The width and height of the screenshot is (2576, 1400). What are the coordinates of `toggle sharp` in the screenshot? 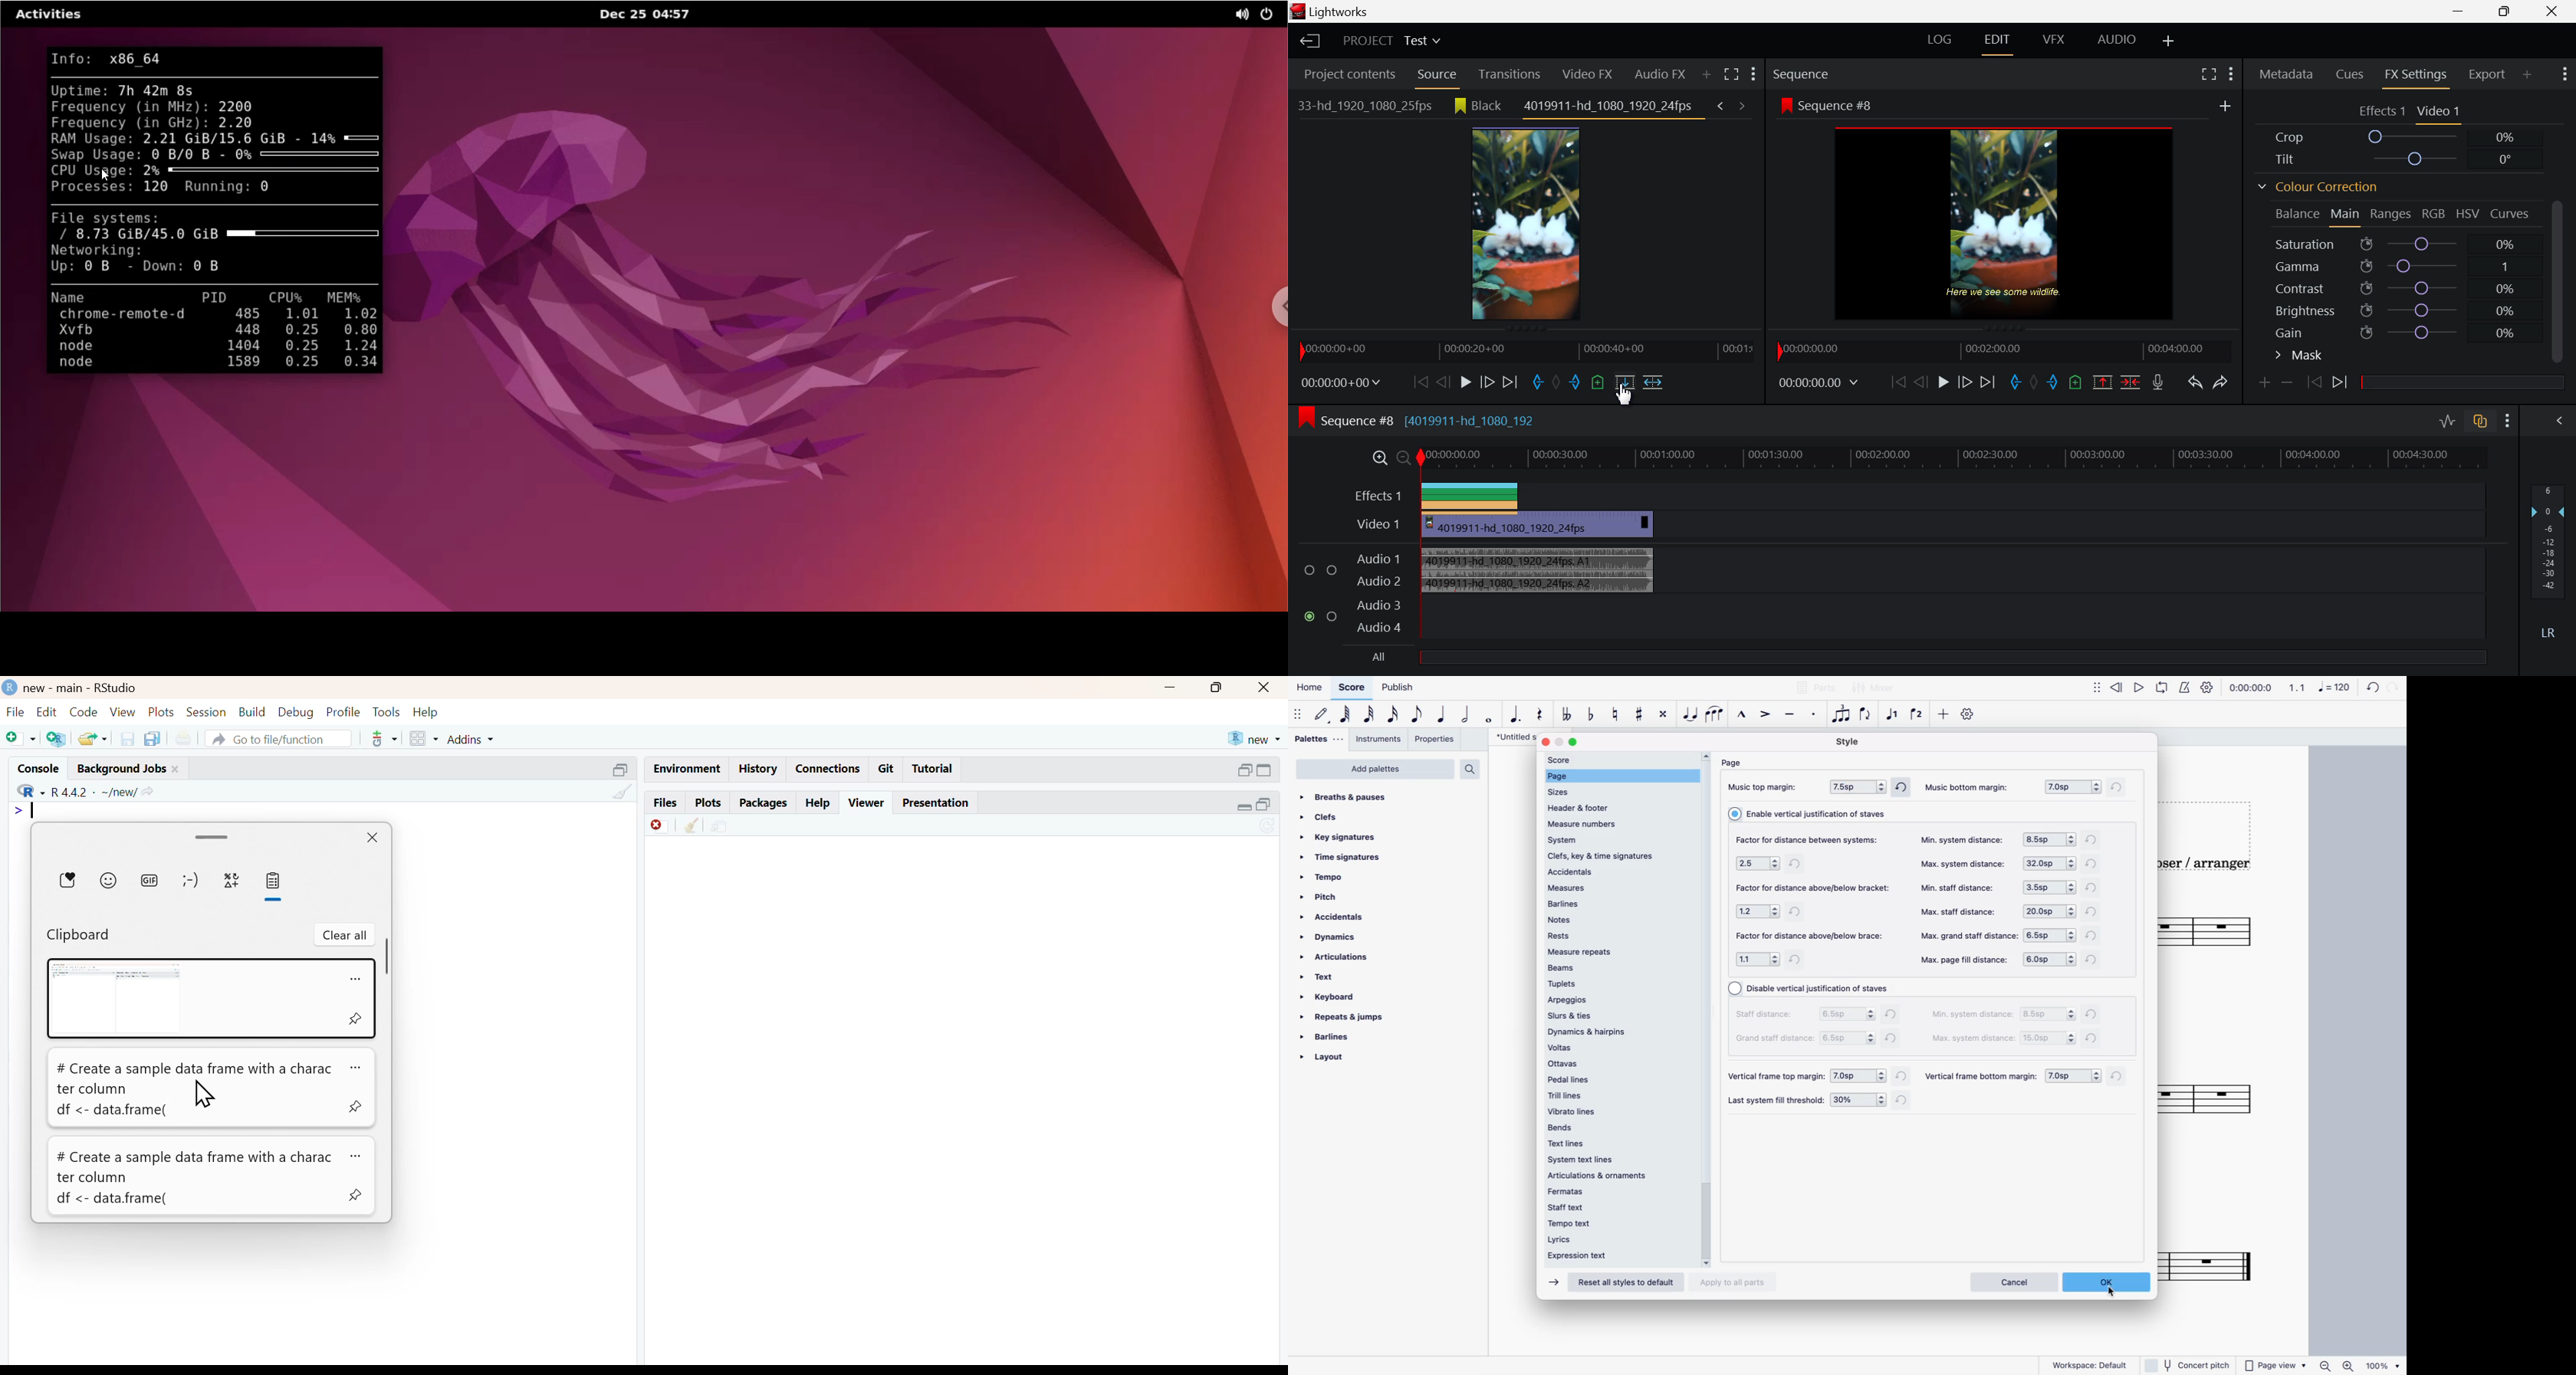 It's located at (1638, 715).